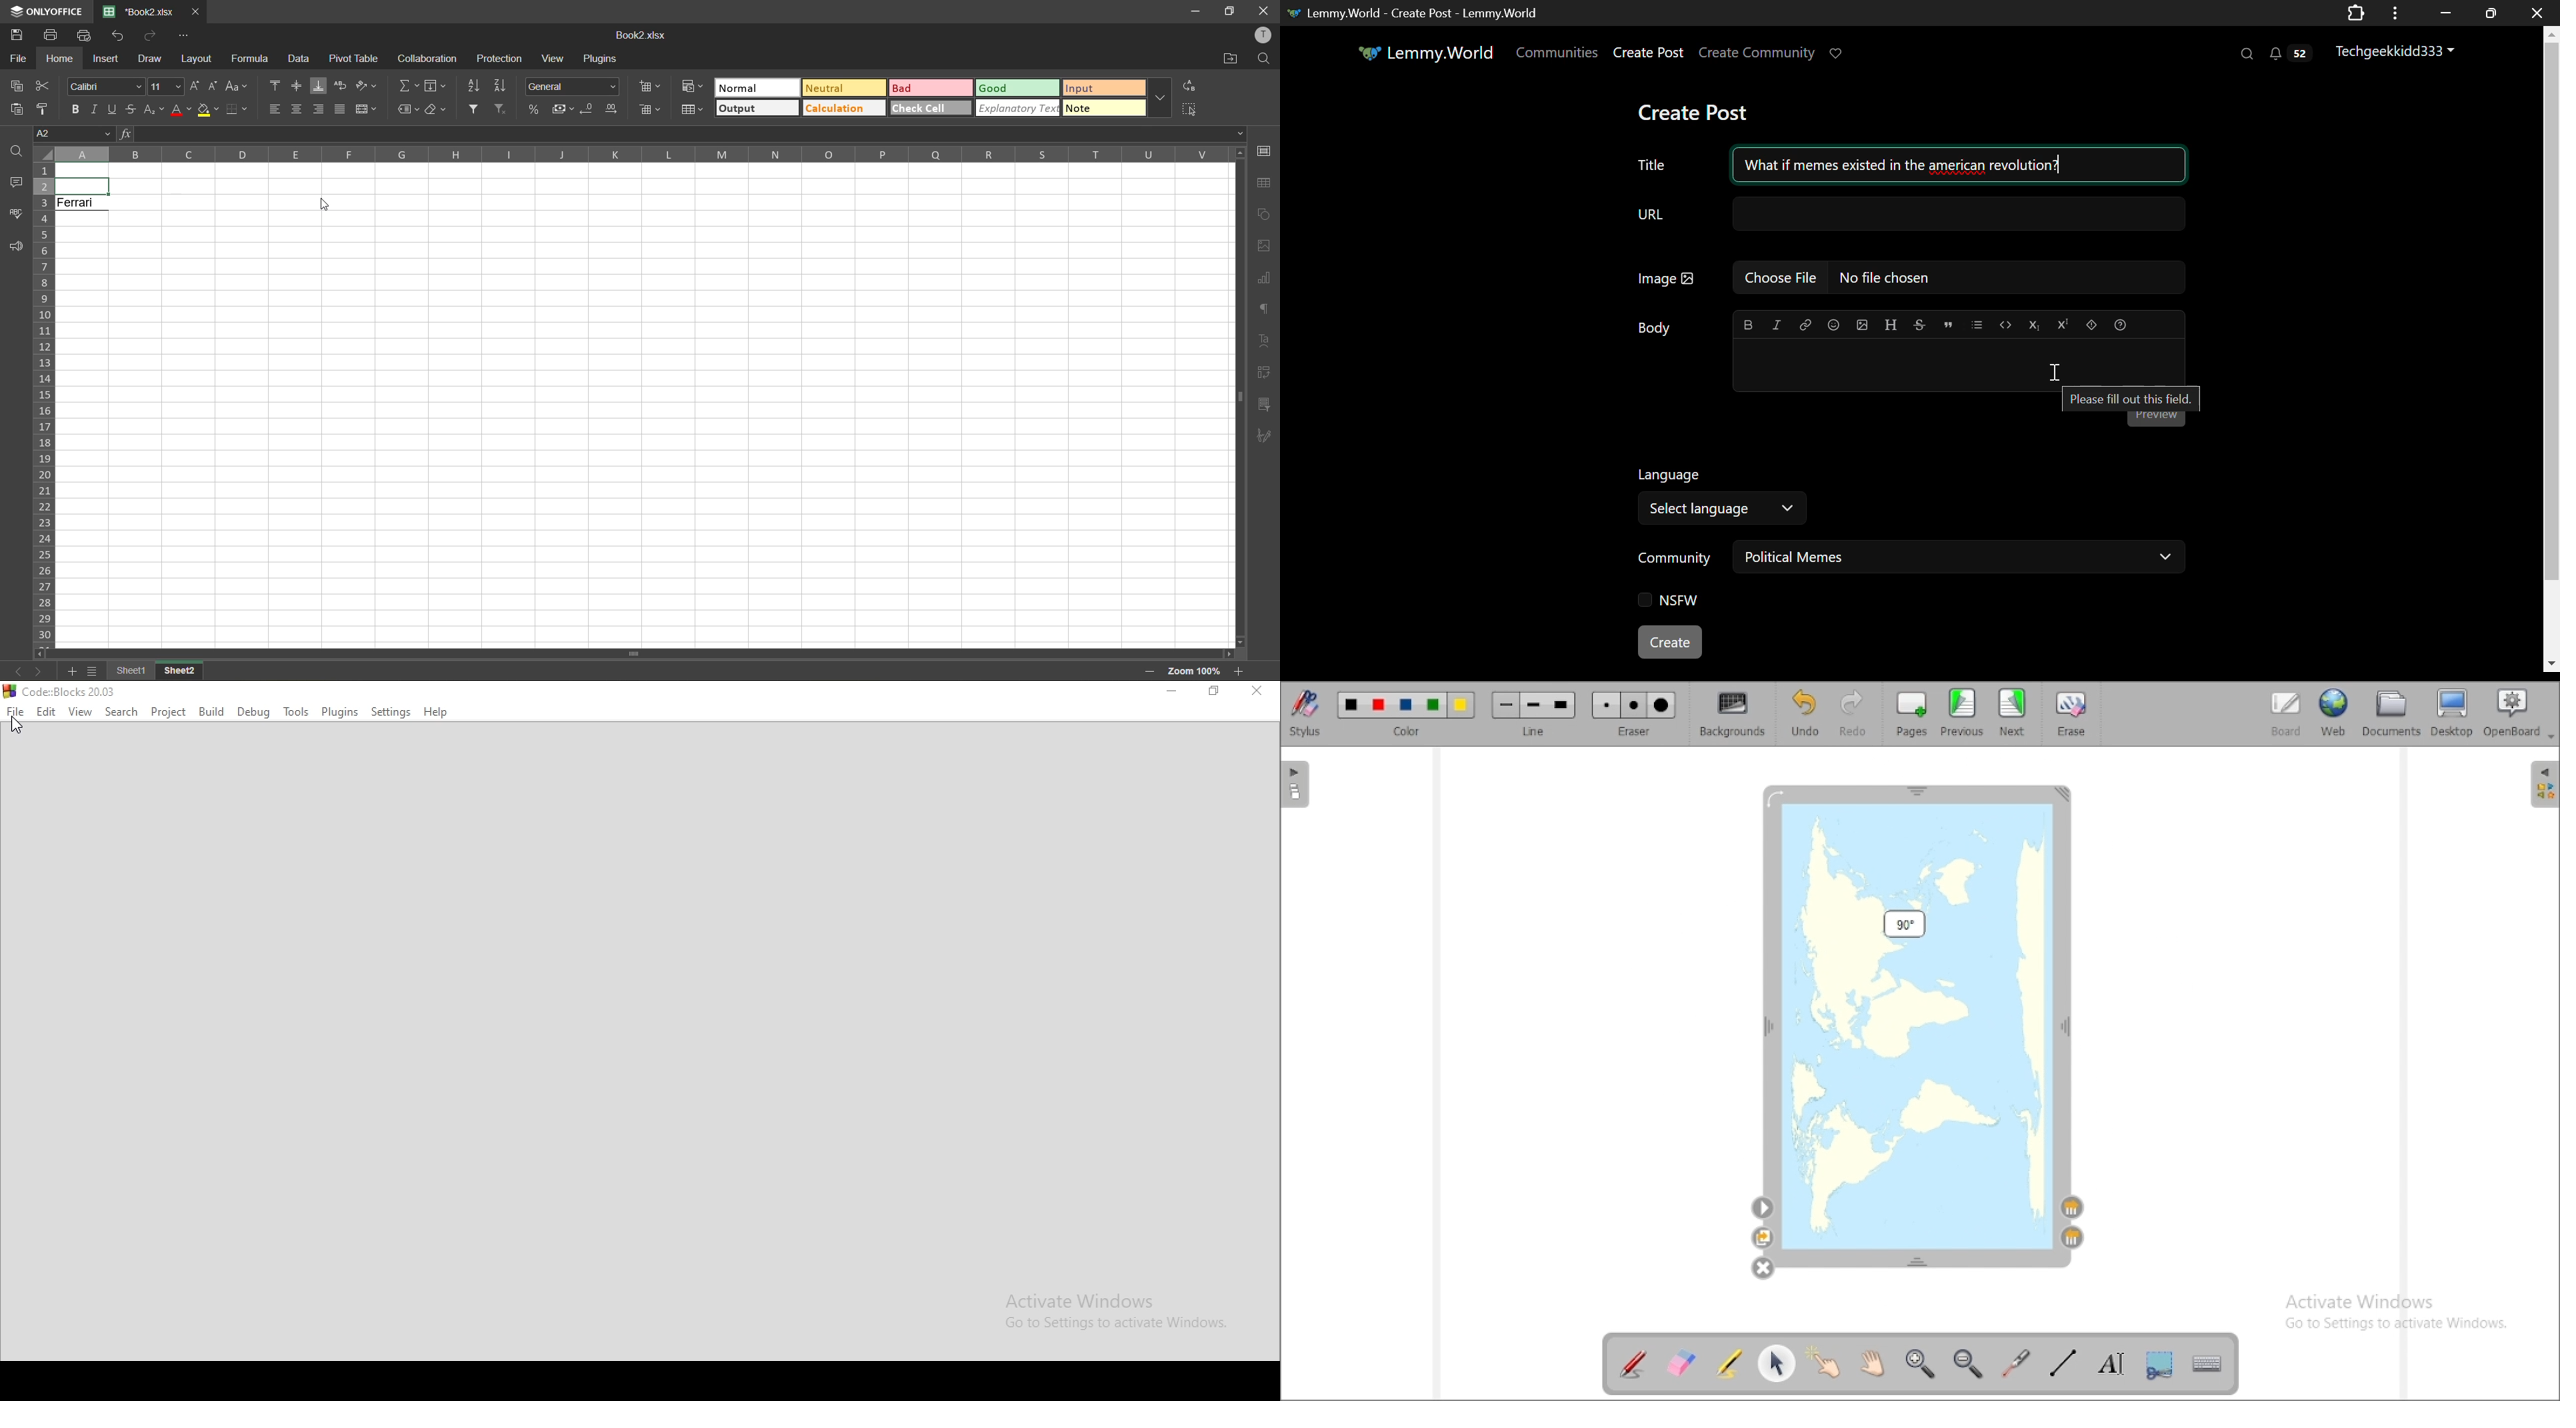  Describe the element at coordinates (1728, 496) in the screenshot. I see `Select Language` at that location.